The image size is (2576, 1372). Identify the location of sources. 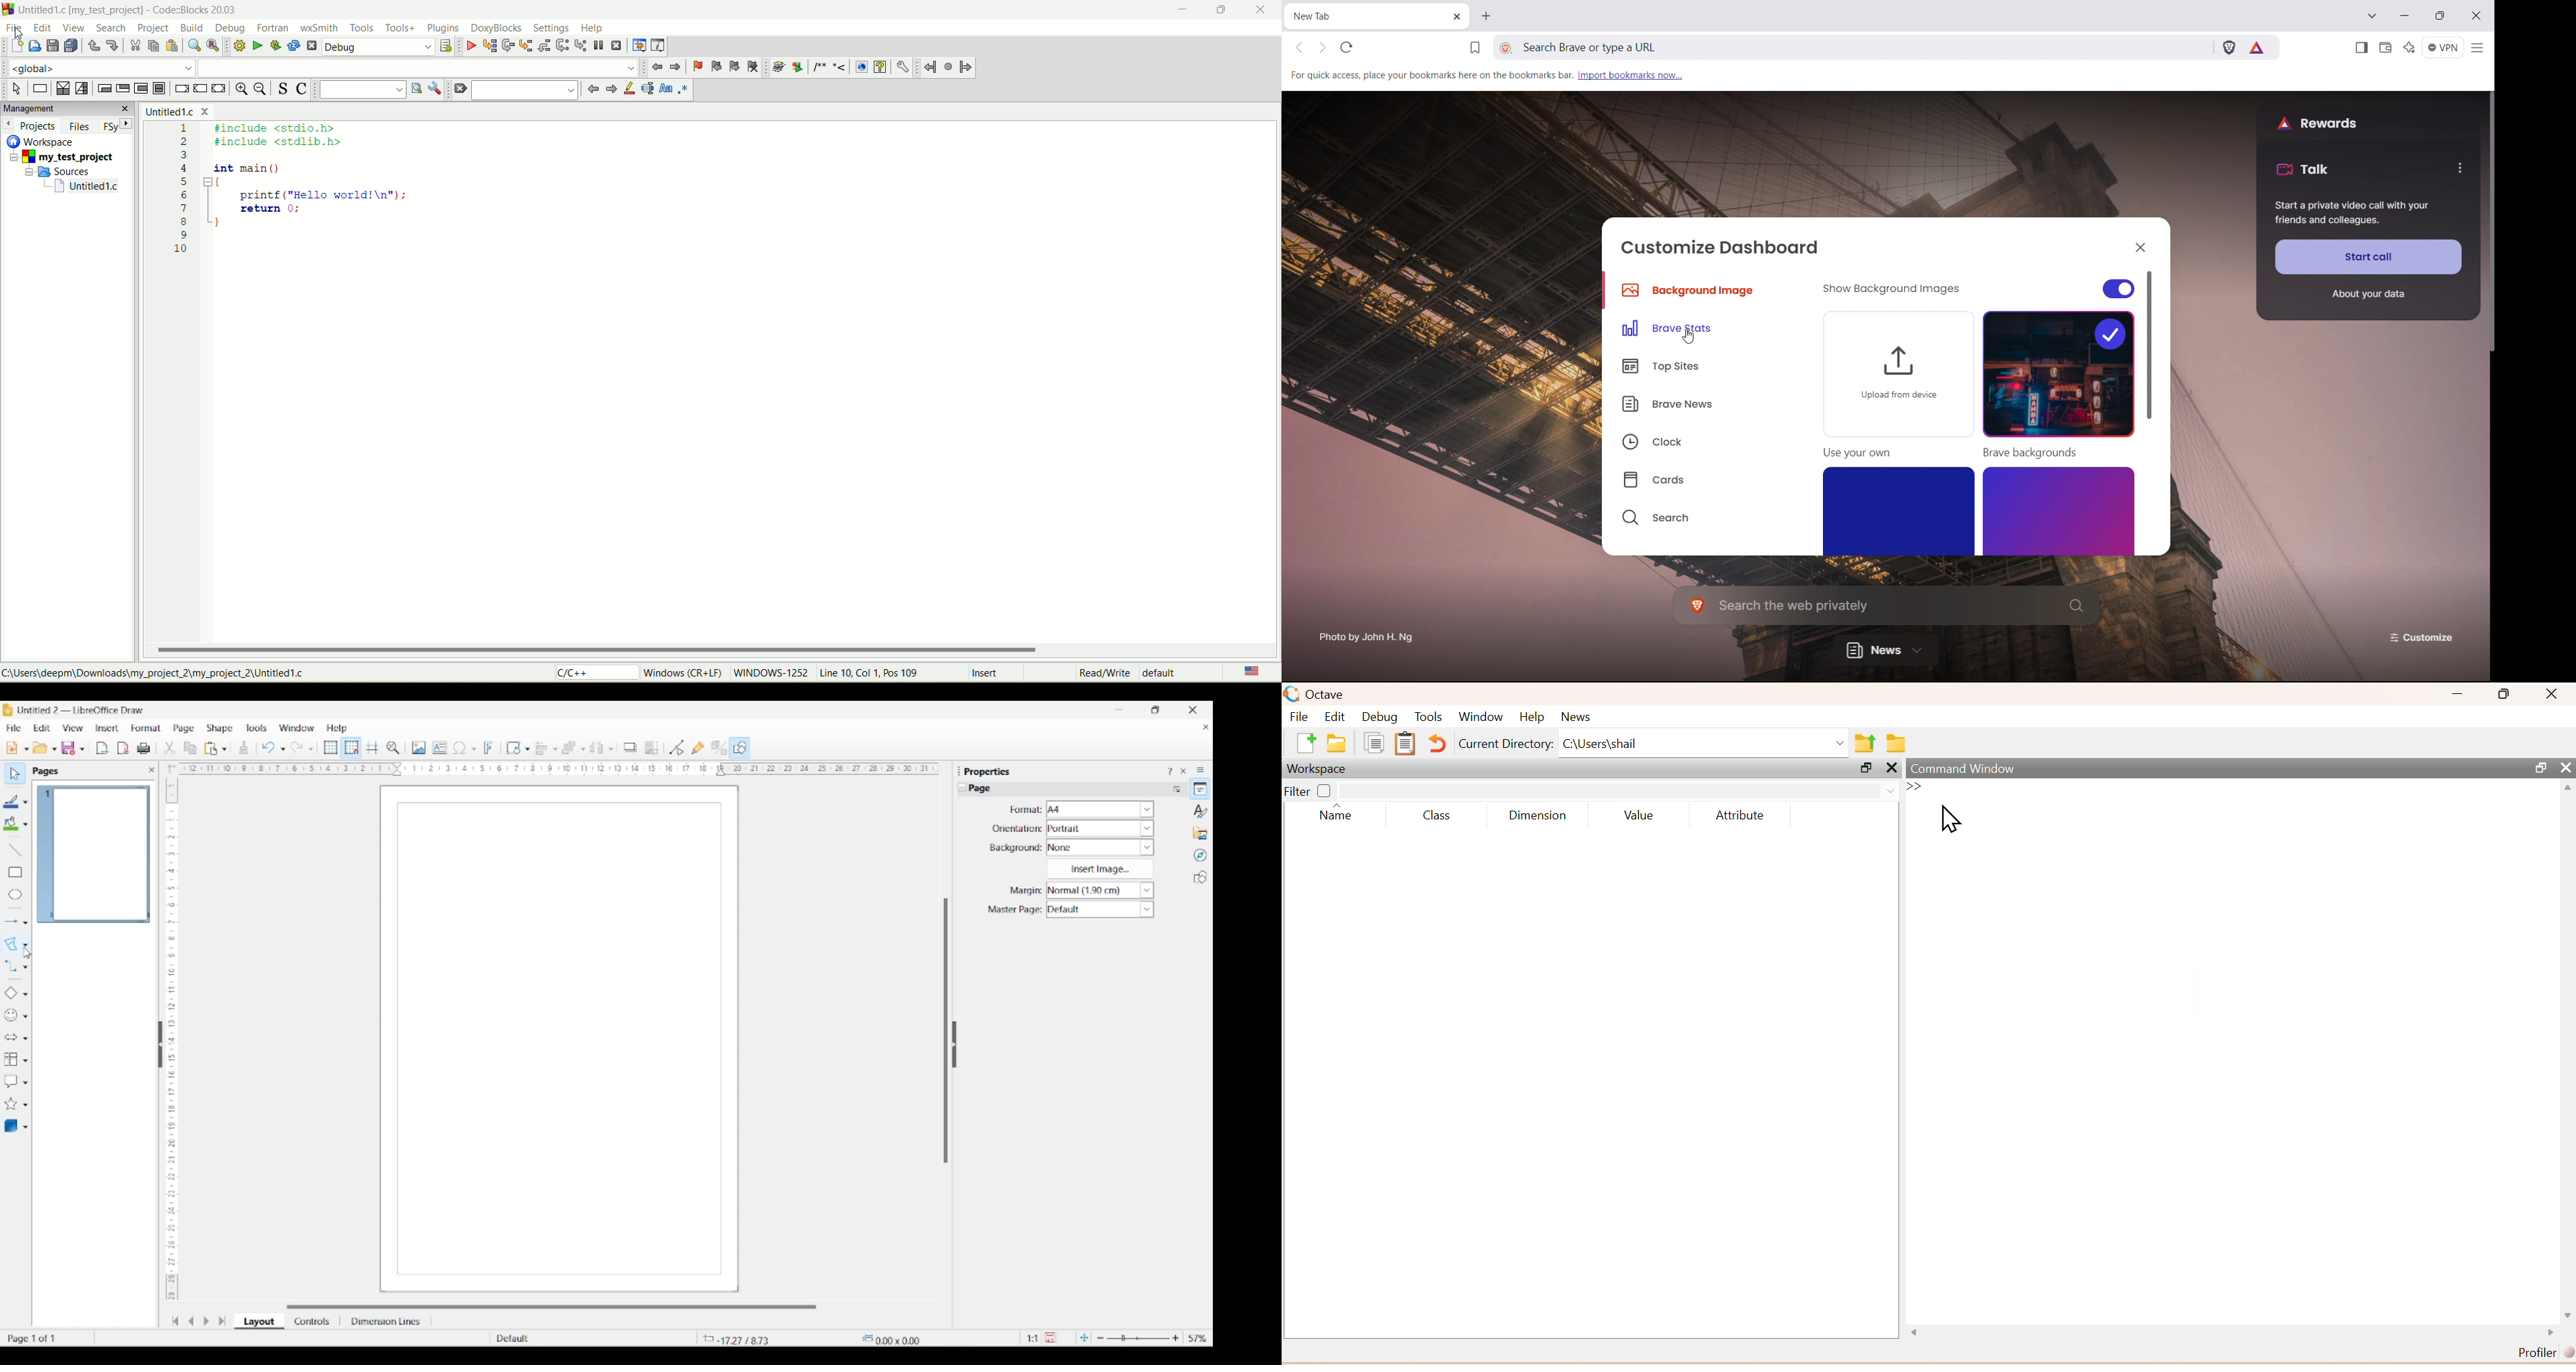
(62, 171).